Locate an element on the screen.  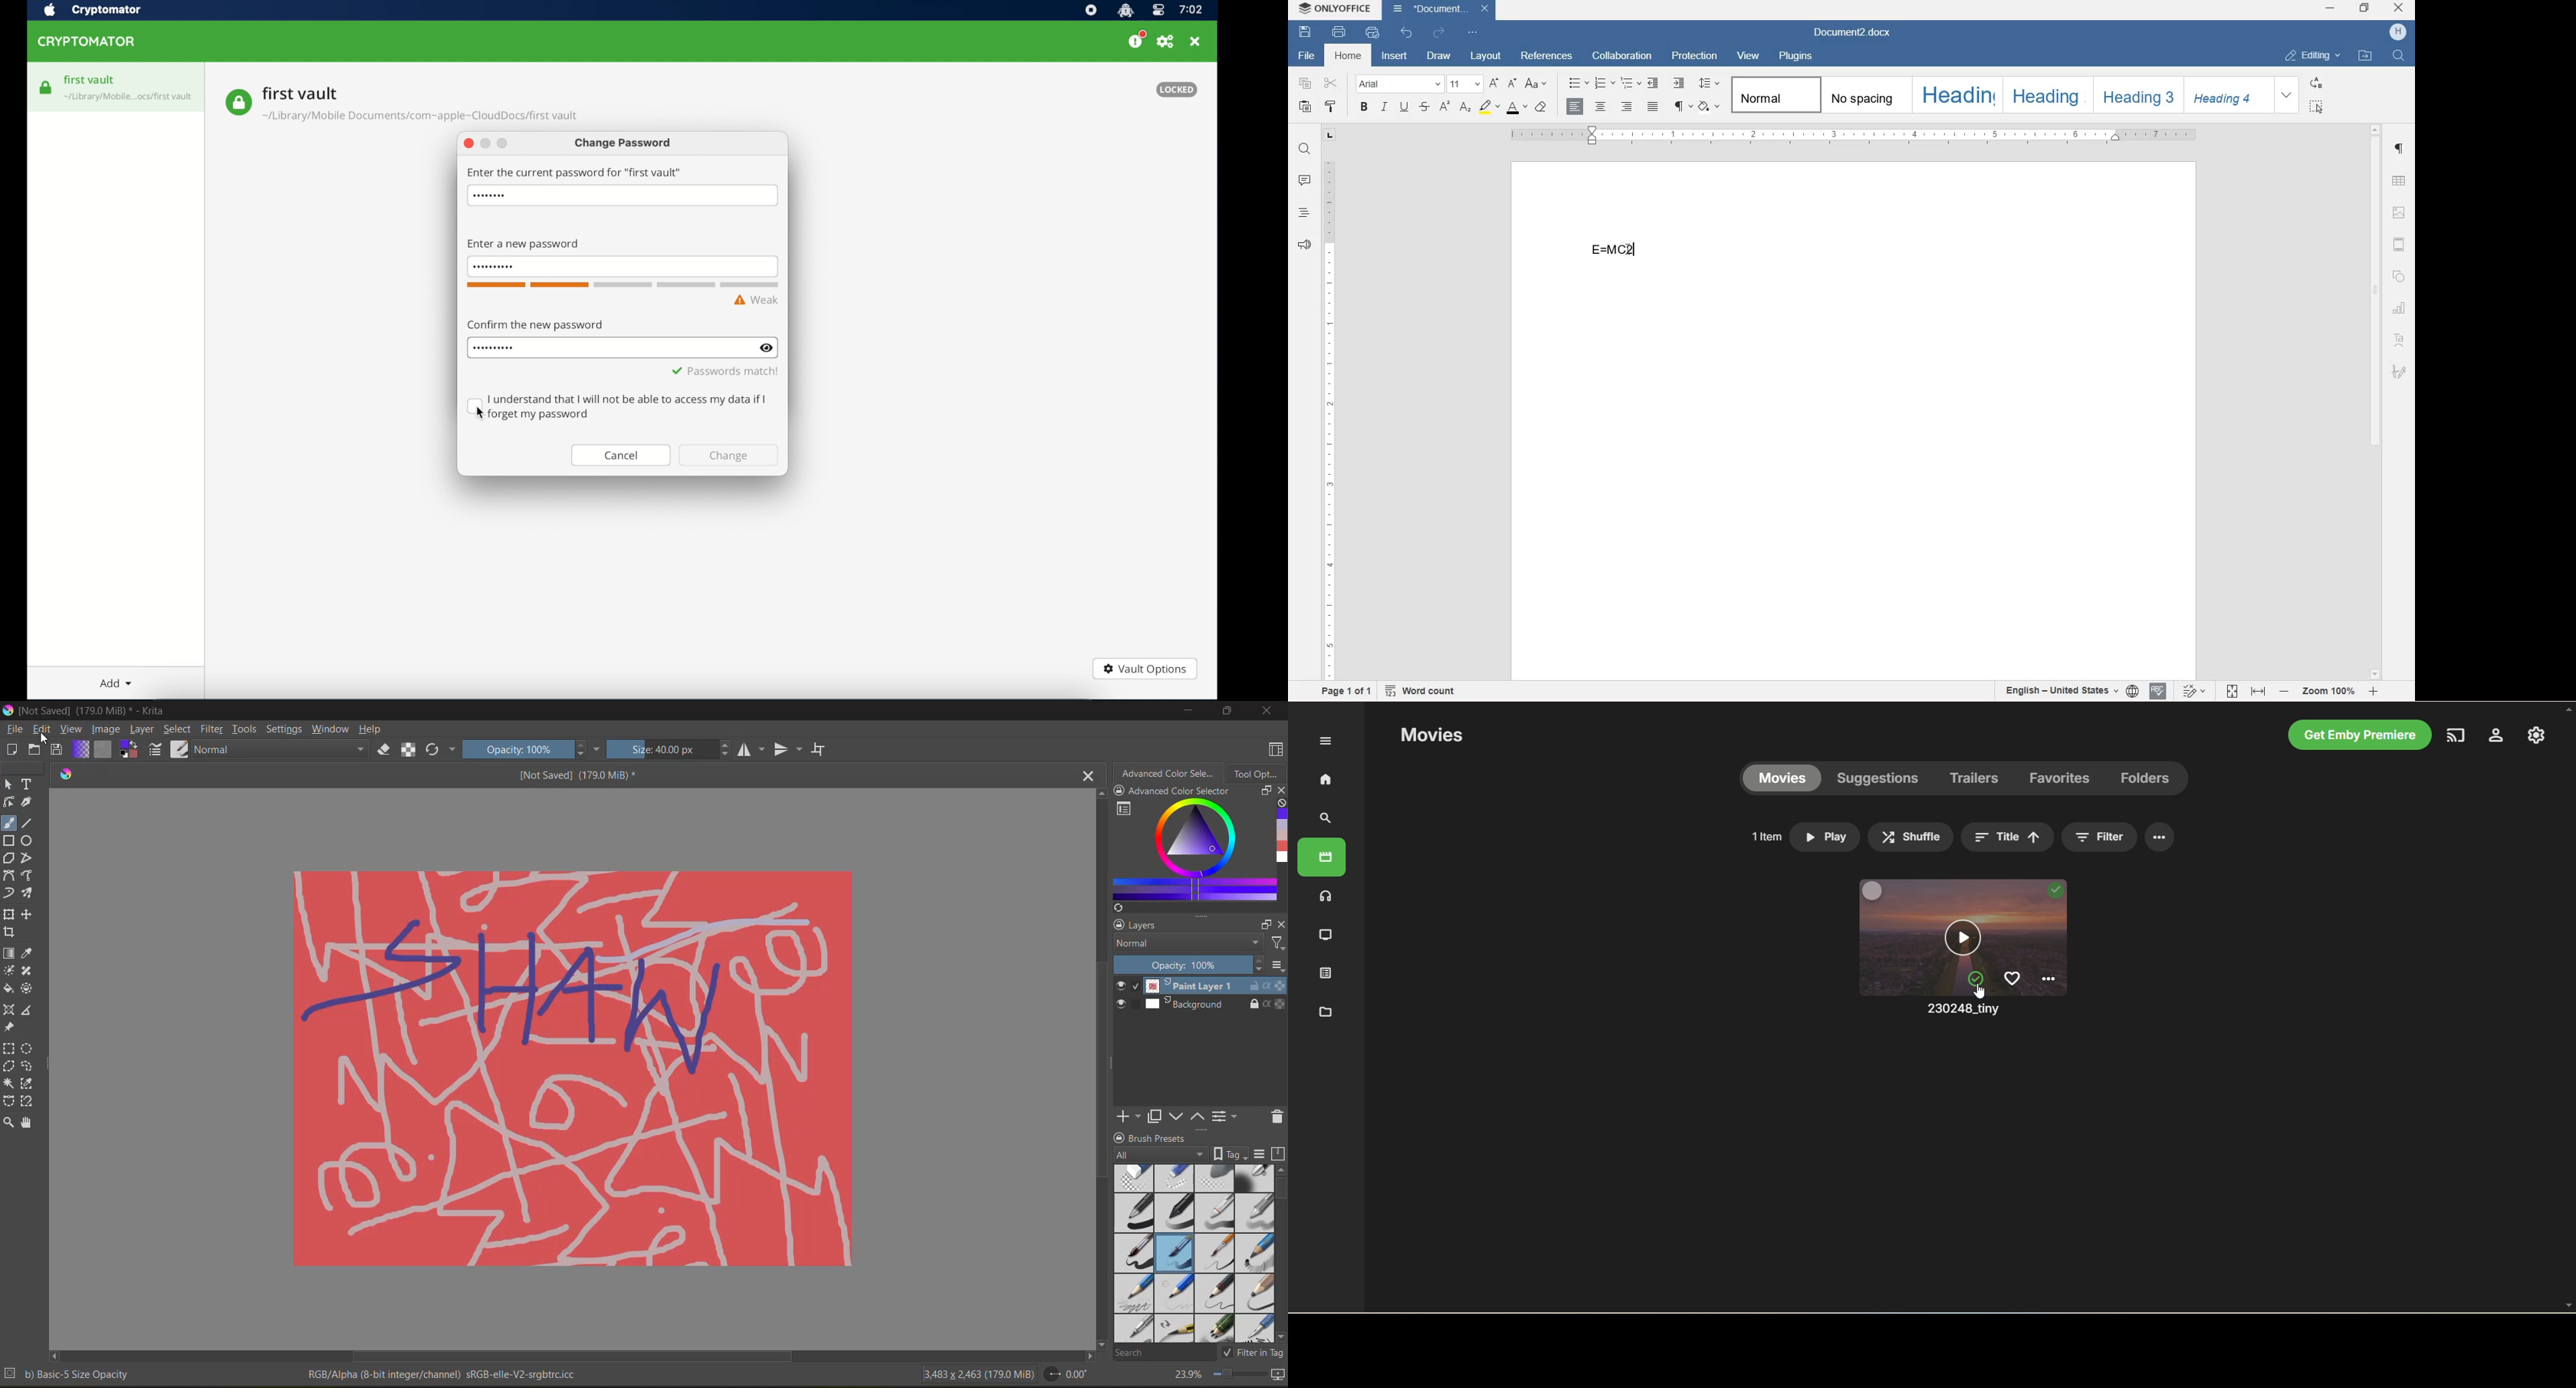
font size is located at coordinates (1466, 84).